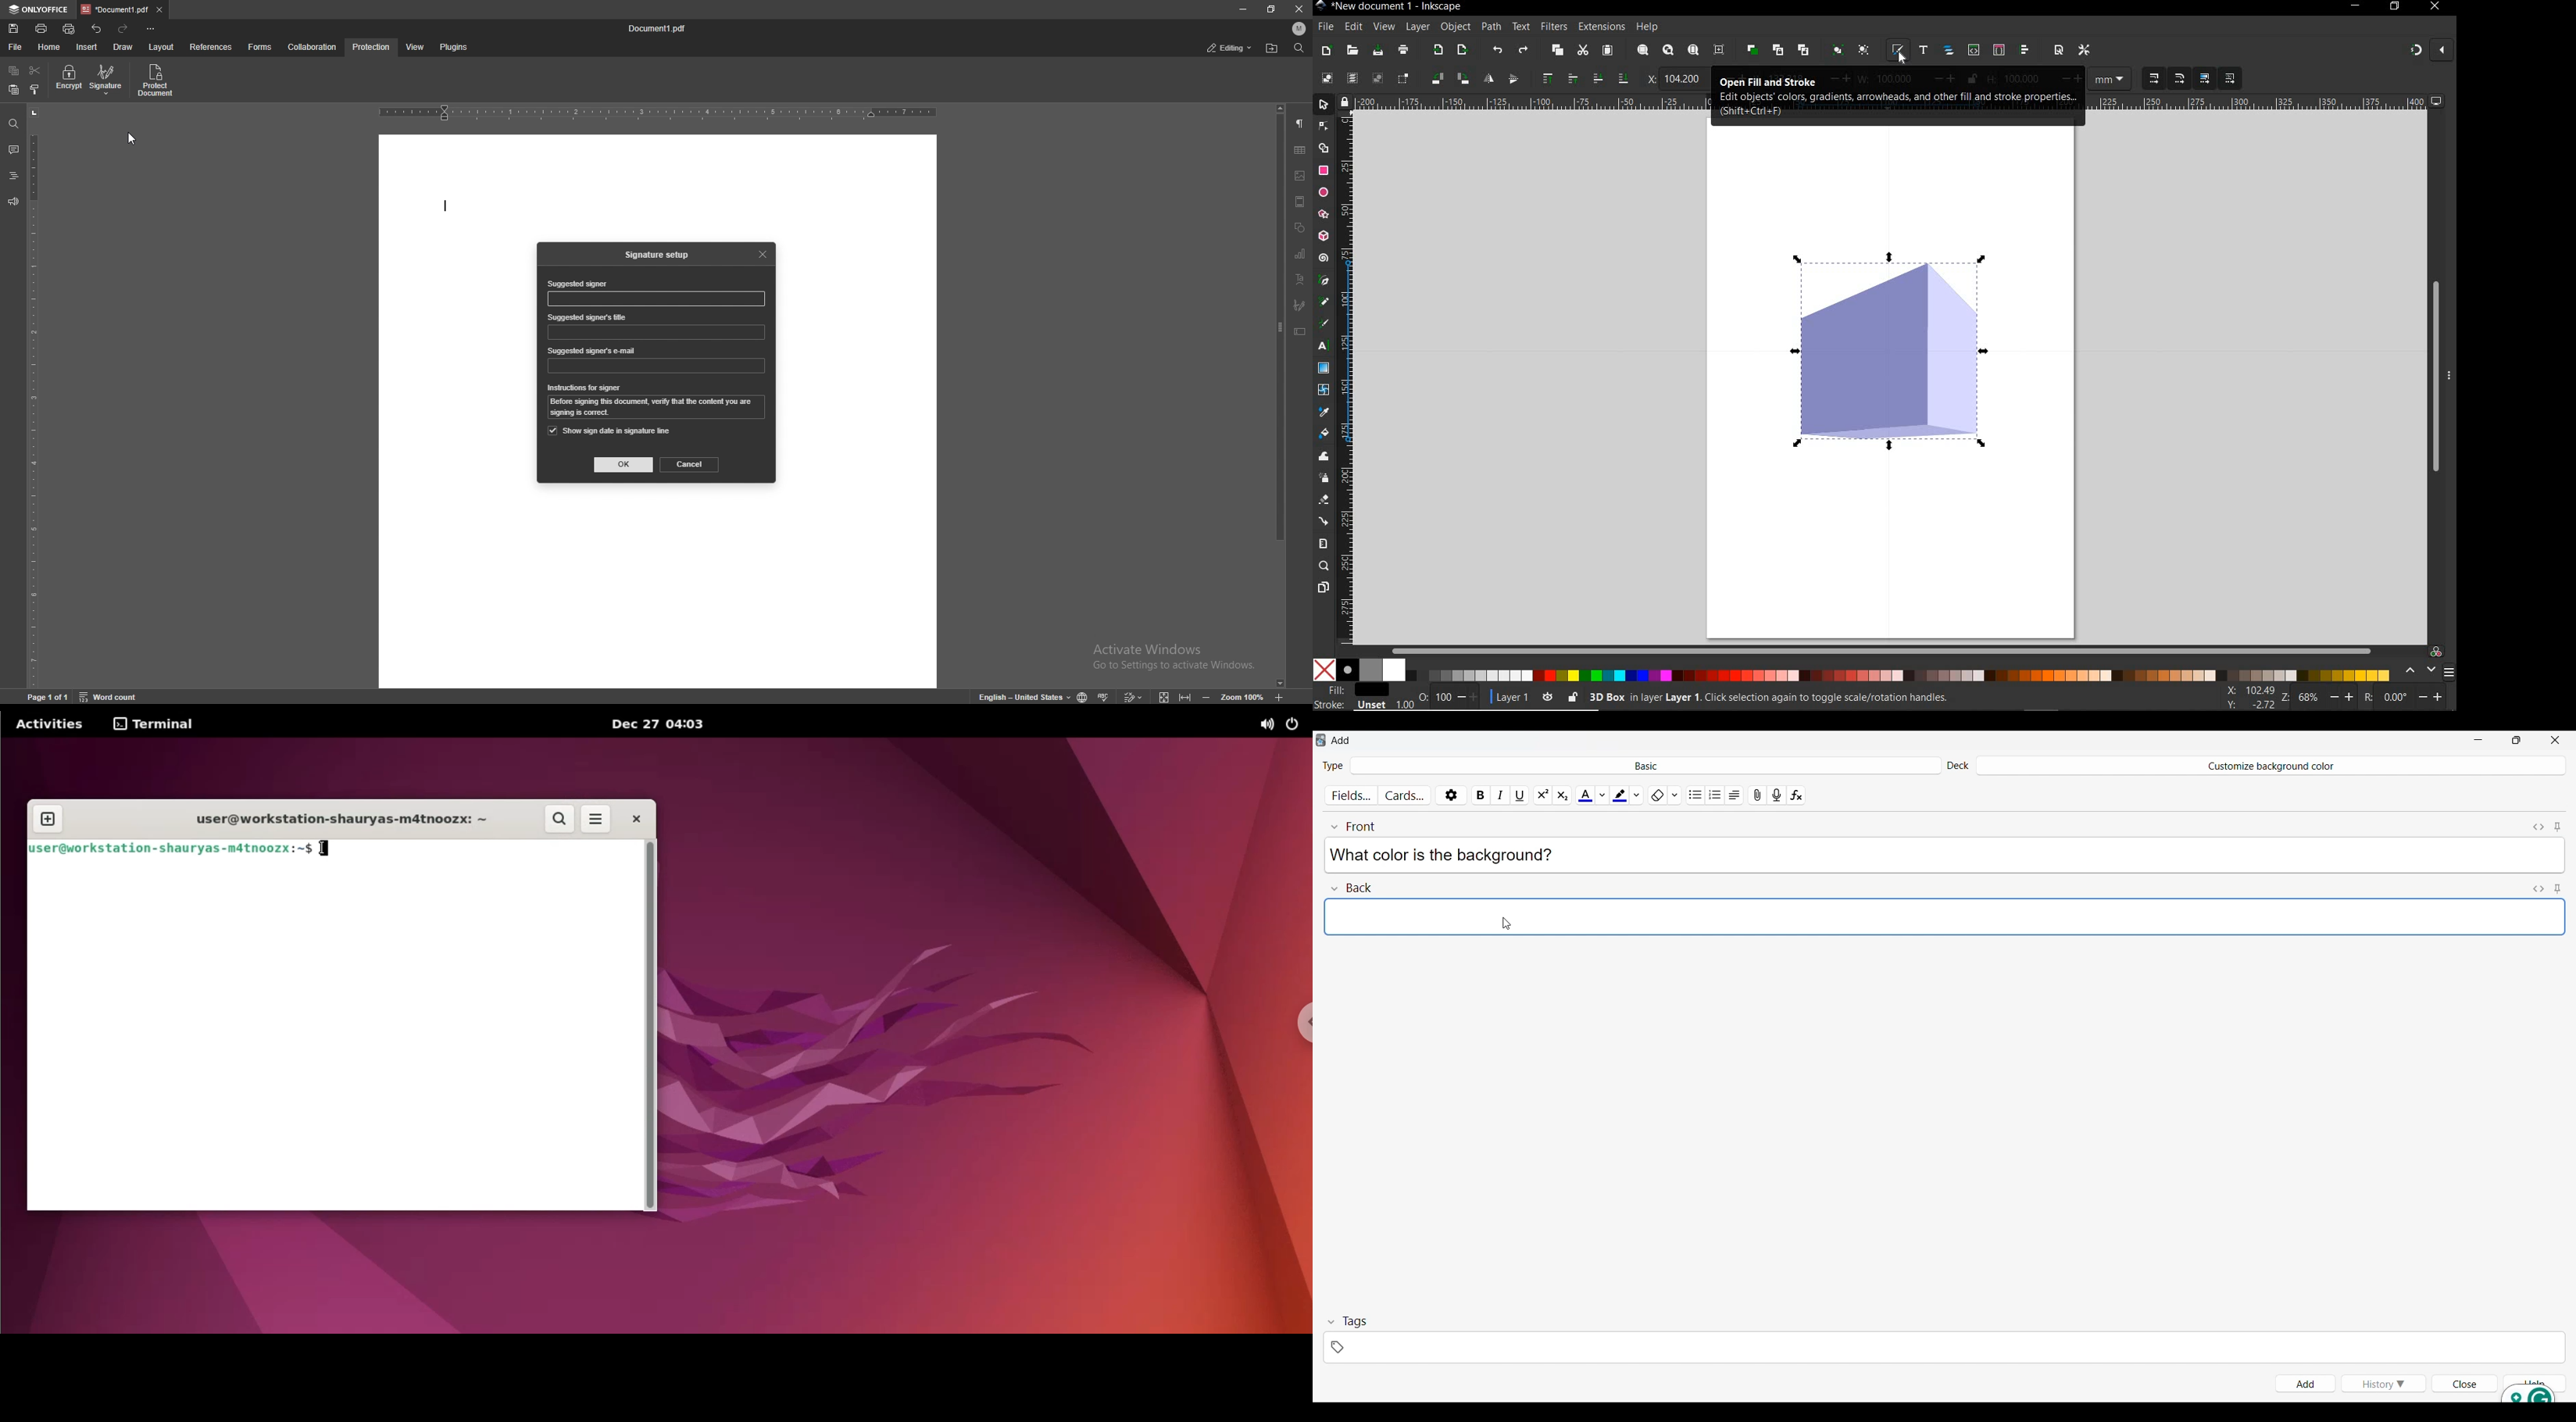 This screenshot has height=1428, width=2576. What do you see at coordinates (1637, 793) in the screenshot?
I see `Highlight color options` at bounding box center [1637, 793].